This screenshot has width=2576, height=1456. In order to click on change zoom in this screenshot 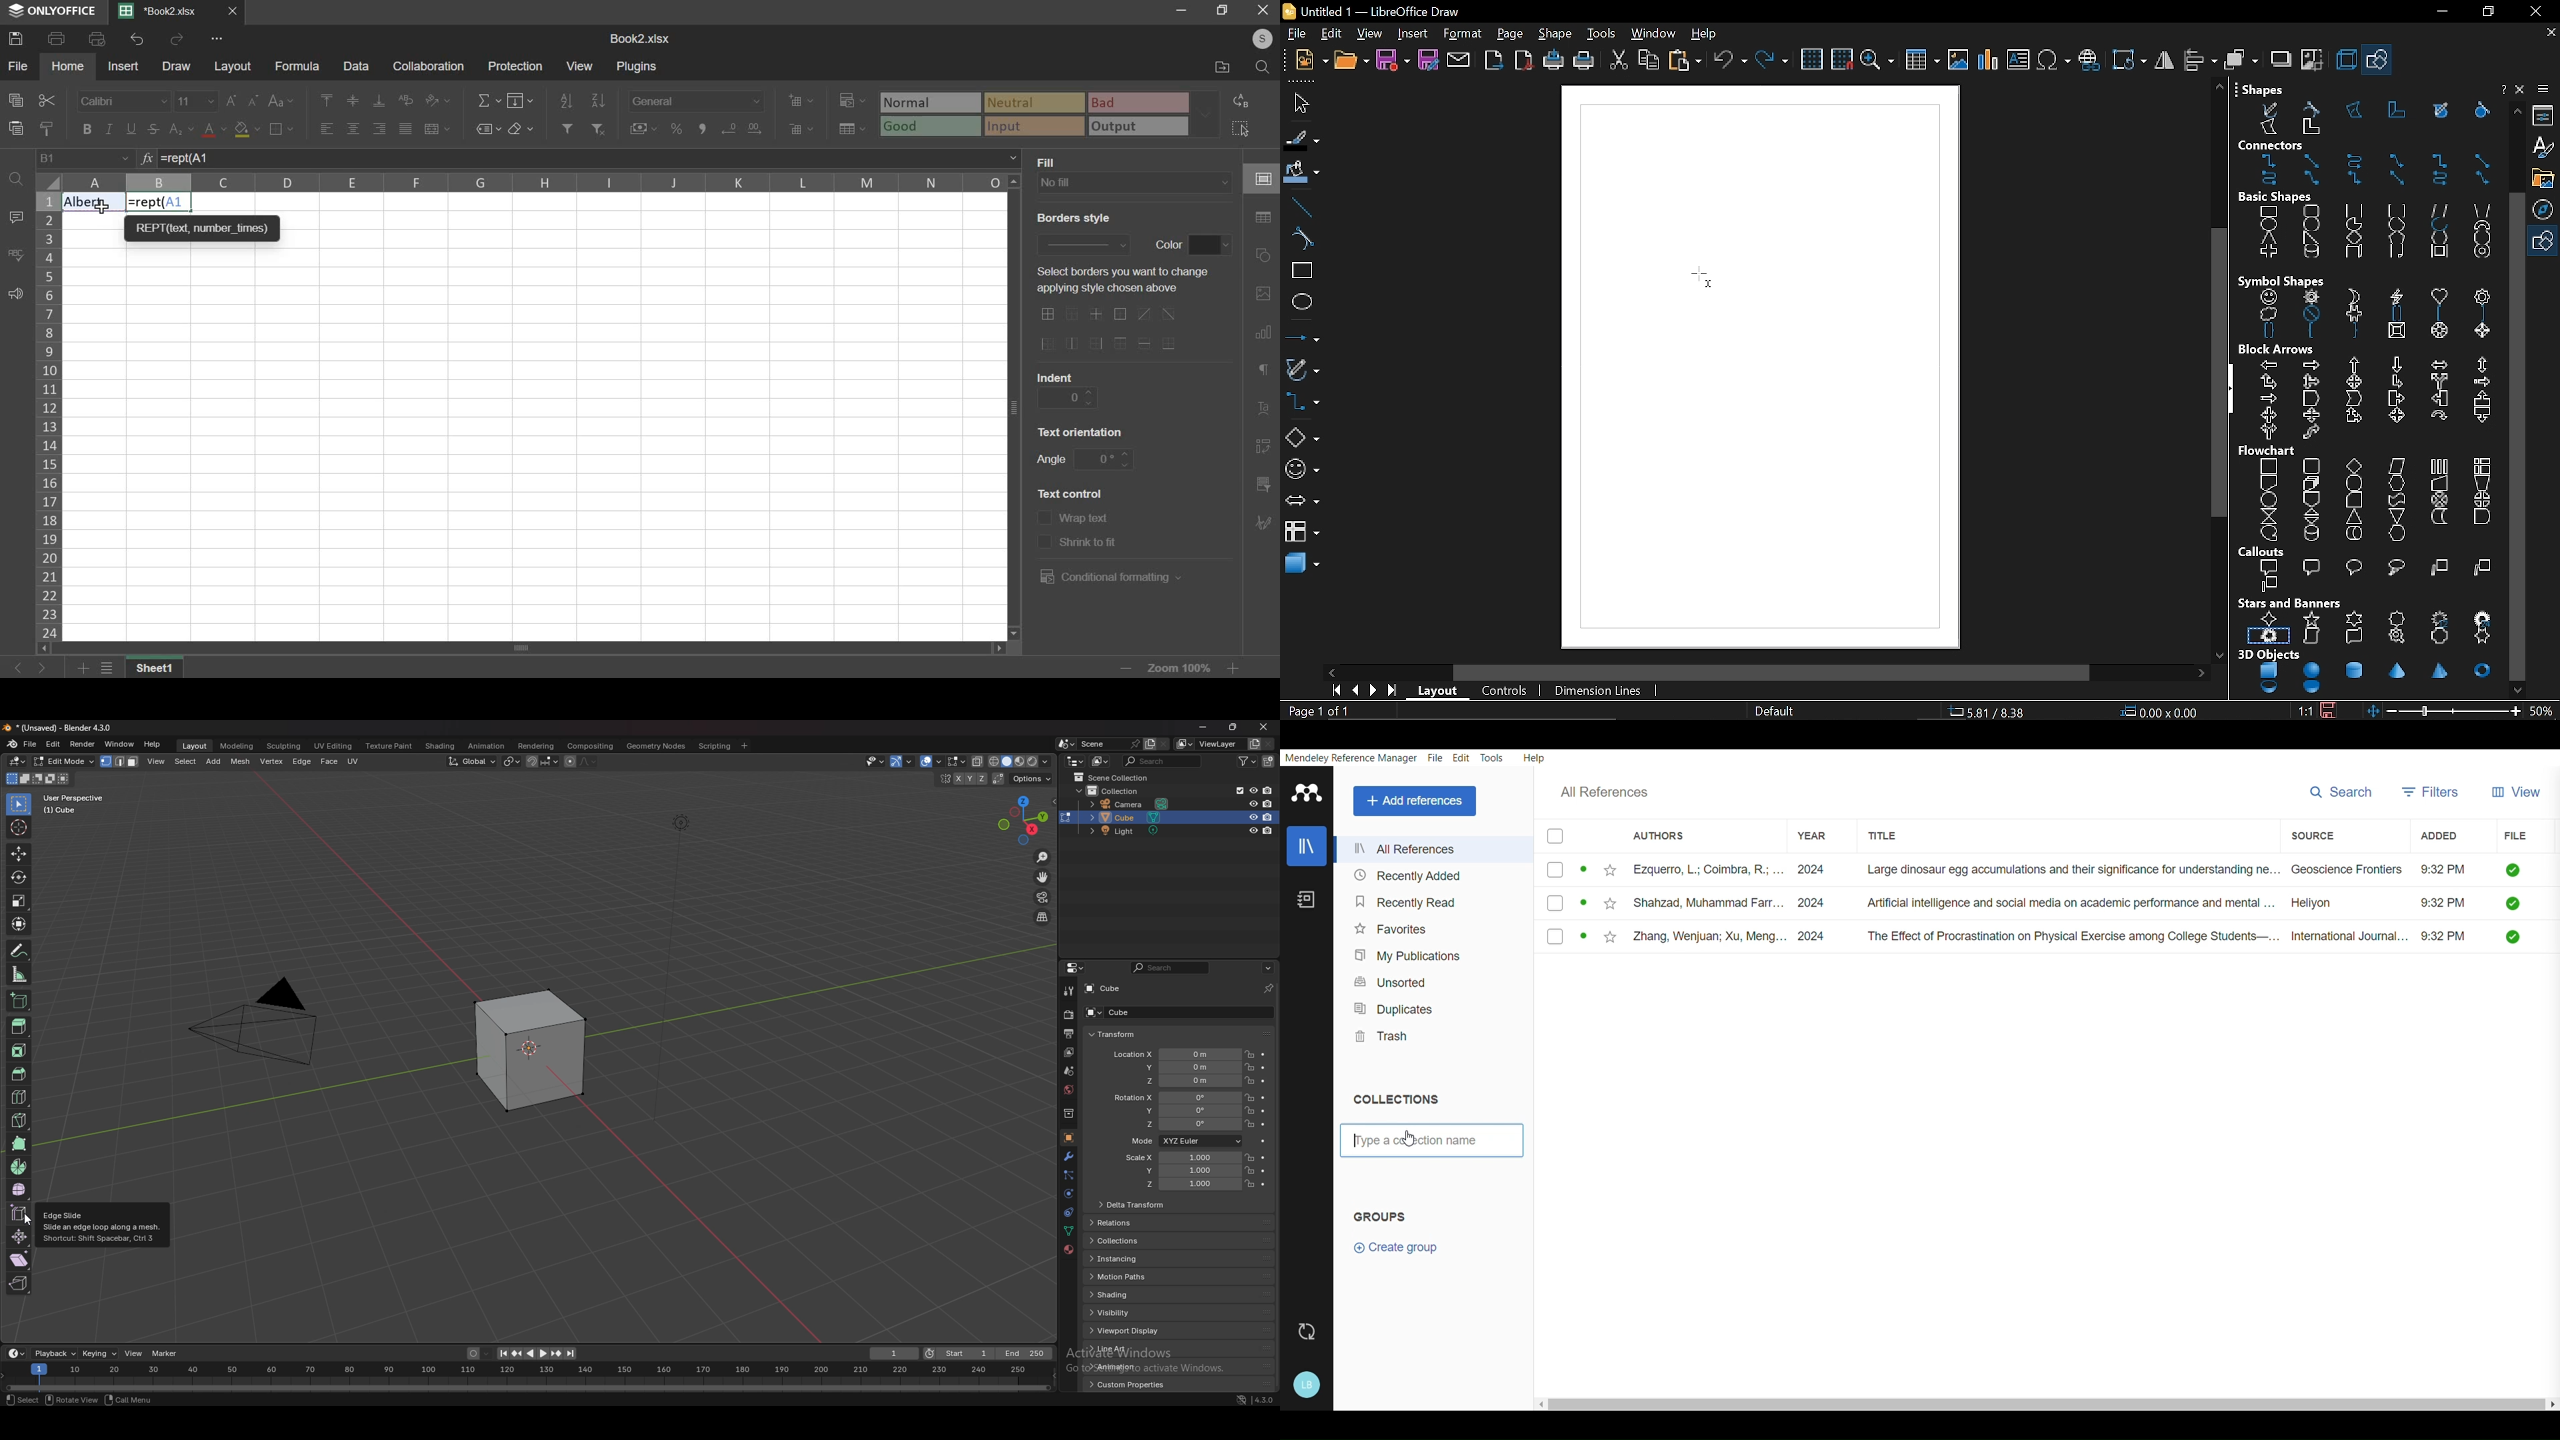, I will do `click(2445, 711)`.